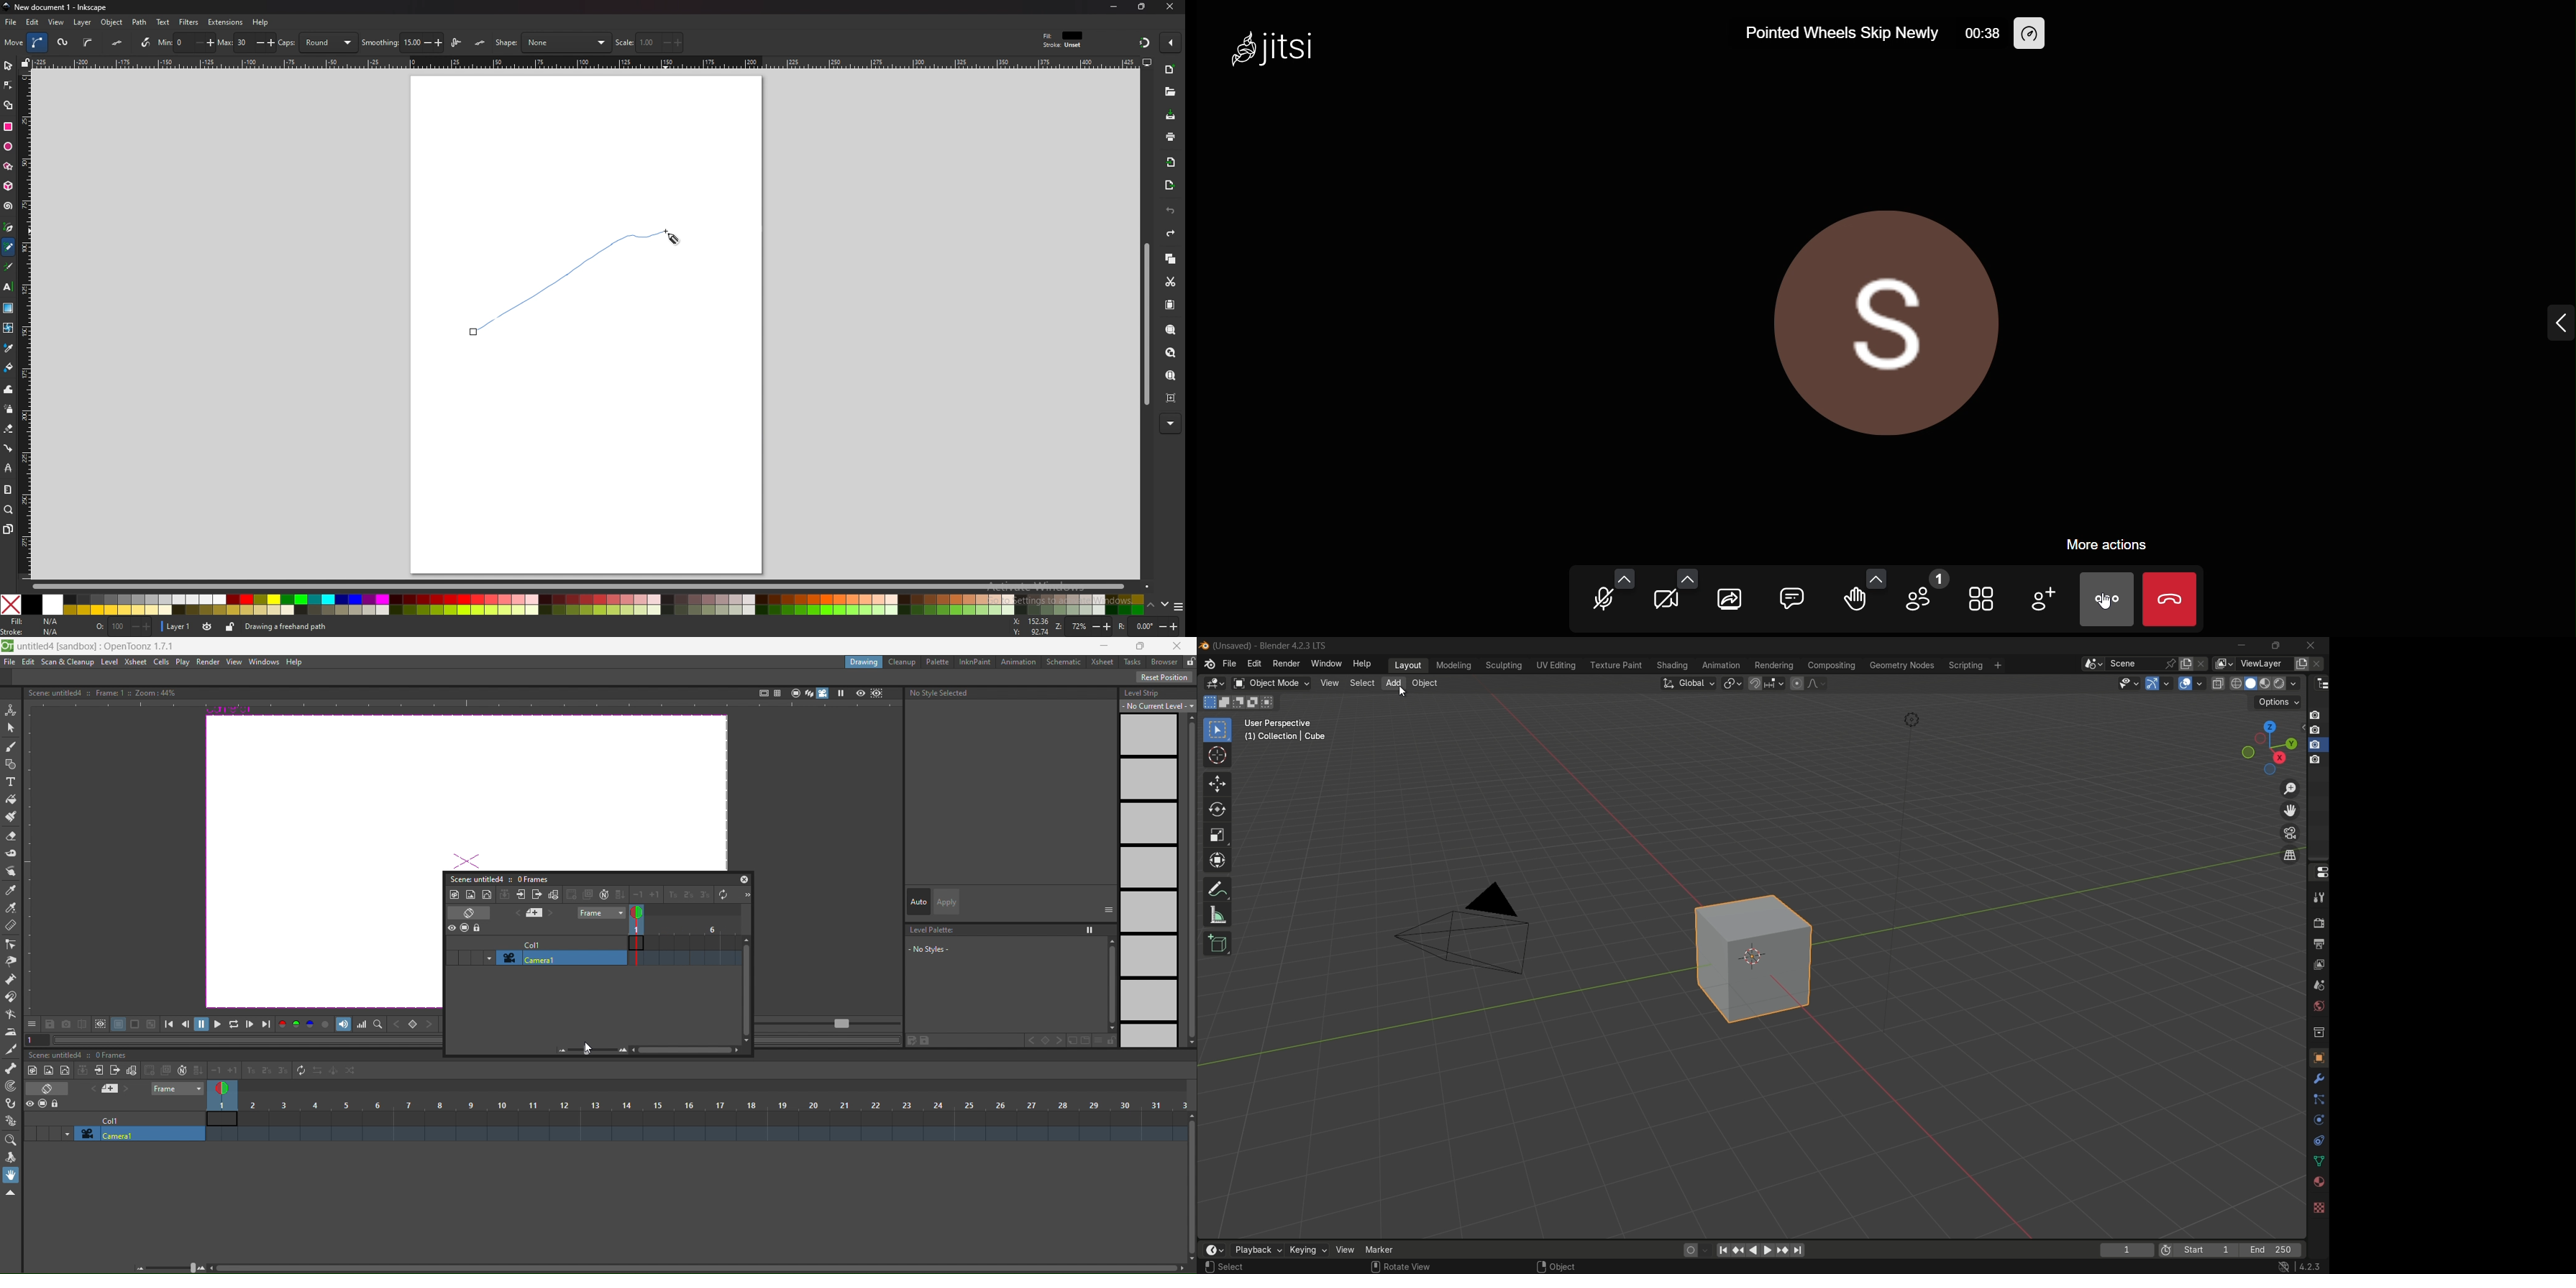  What do you see at coordinates (1982, 600) in the screenshot?
I see `toggle view` at bounding box center [1982, 600].